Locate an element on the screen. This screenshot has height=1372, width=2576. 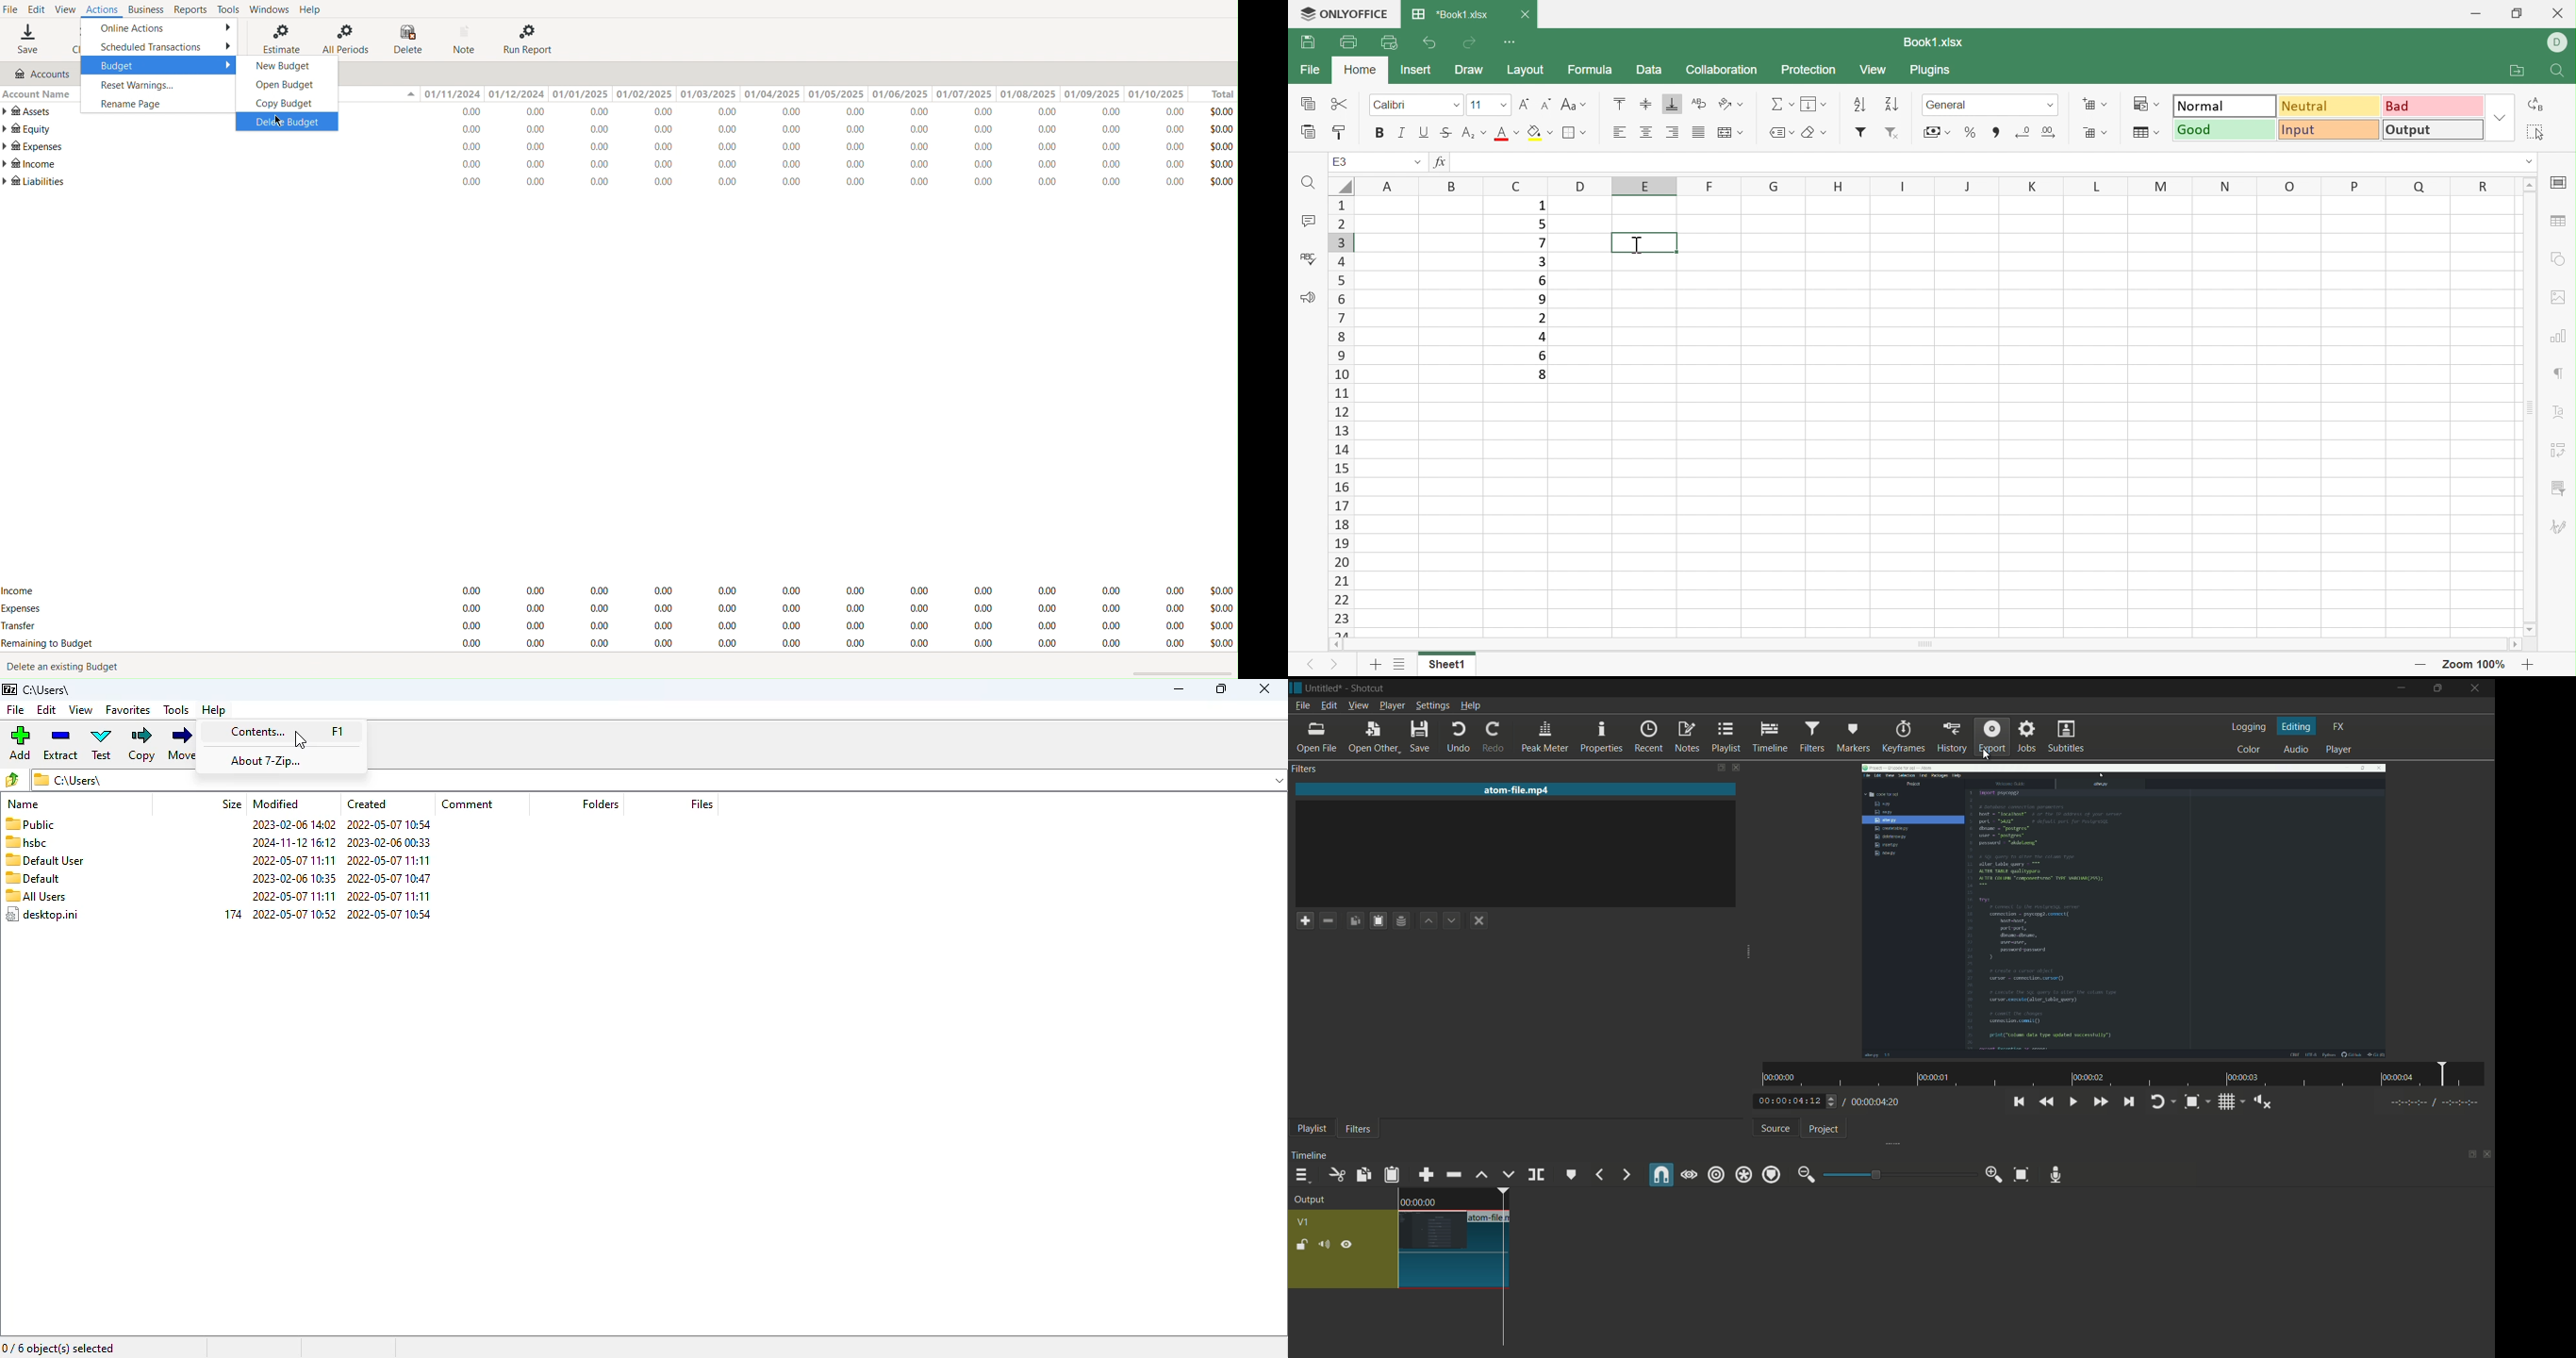
Normal is located at coordinates (2225, 105).